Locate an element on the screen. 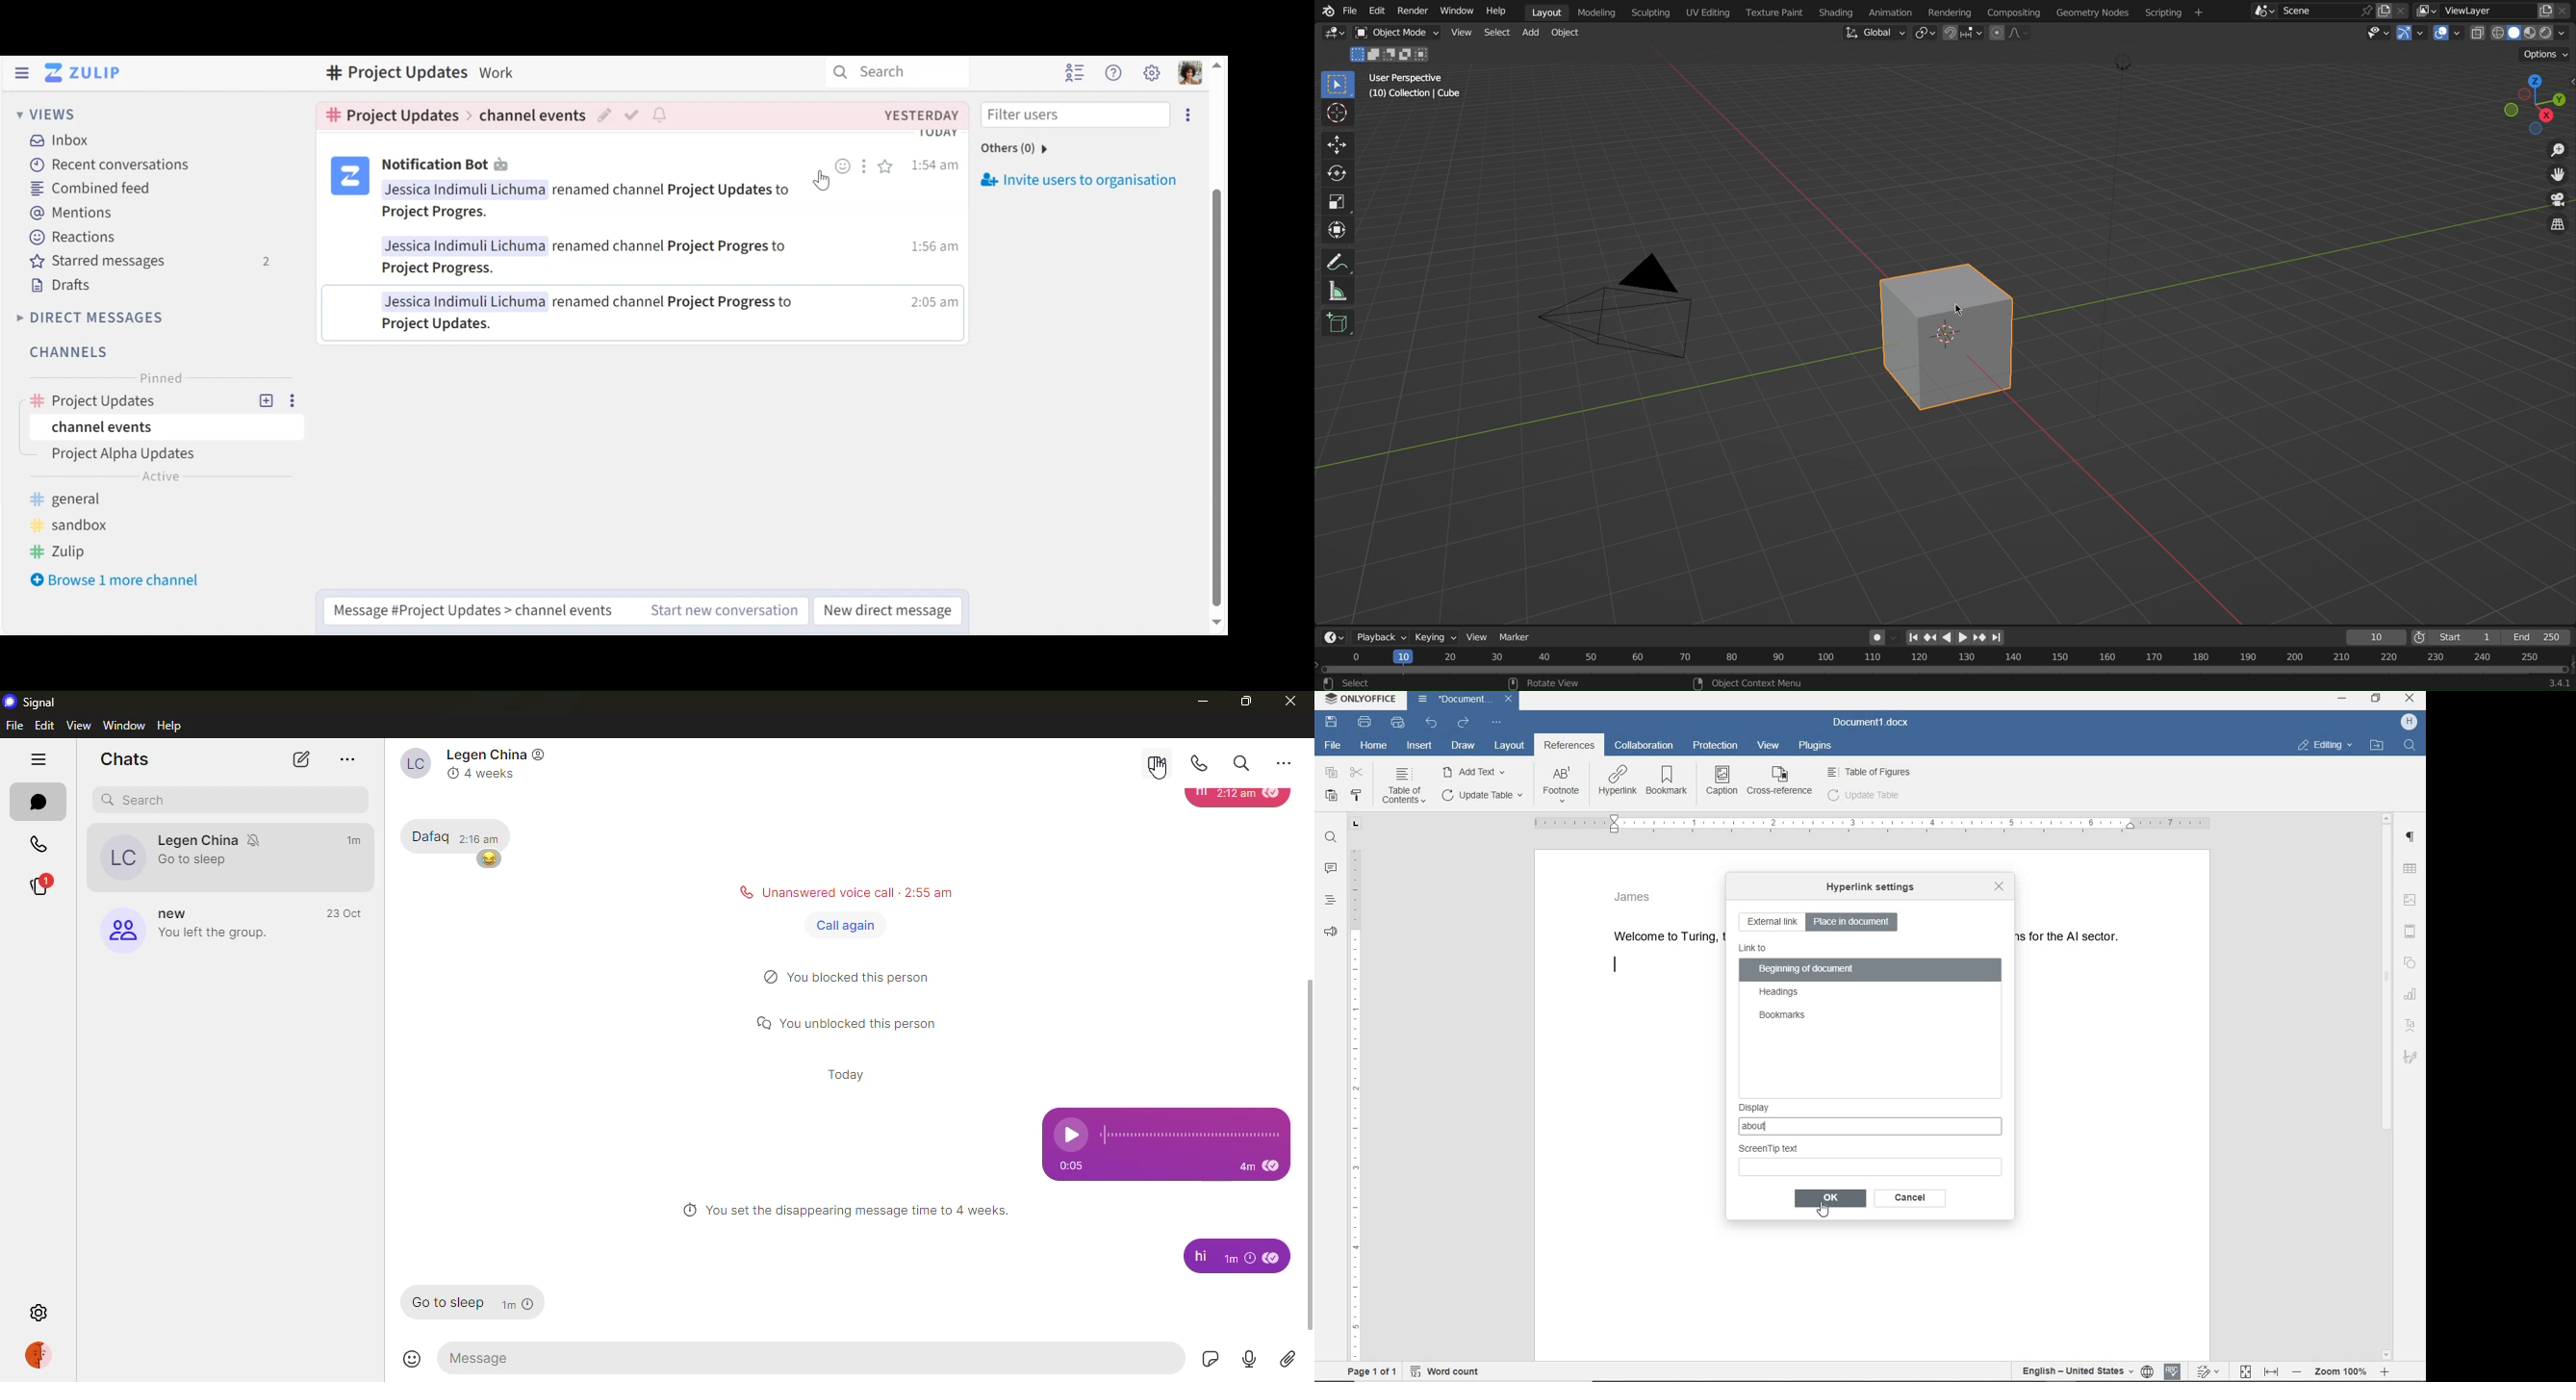  Recent Conversations is located at coordinates (110, 164).